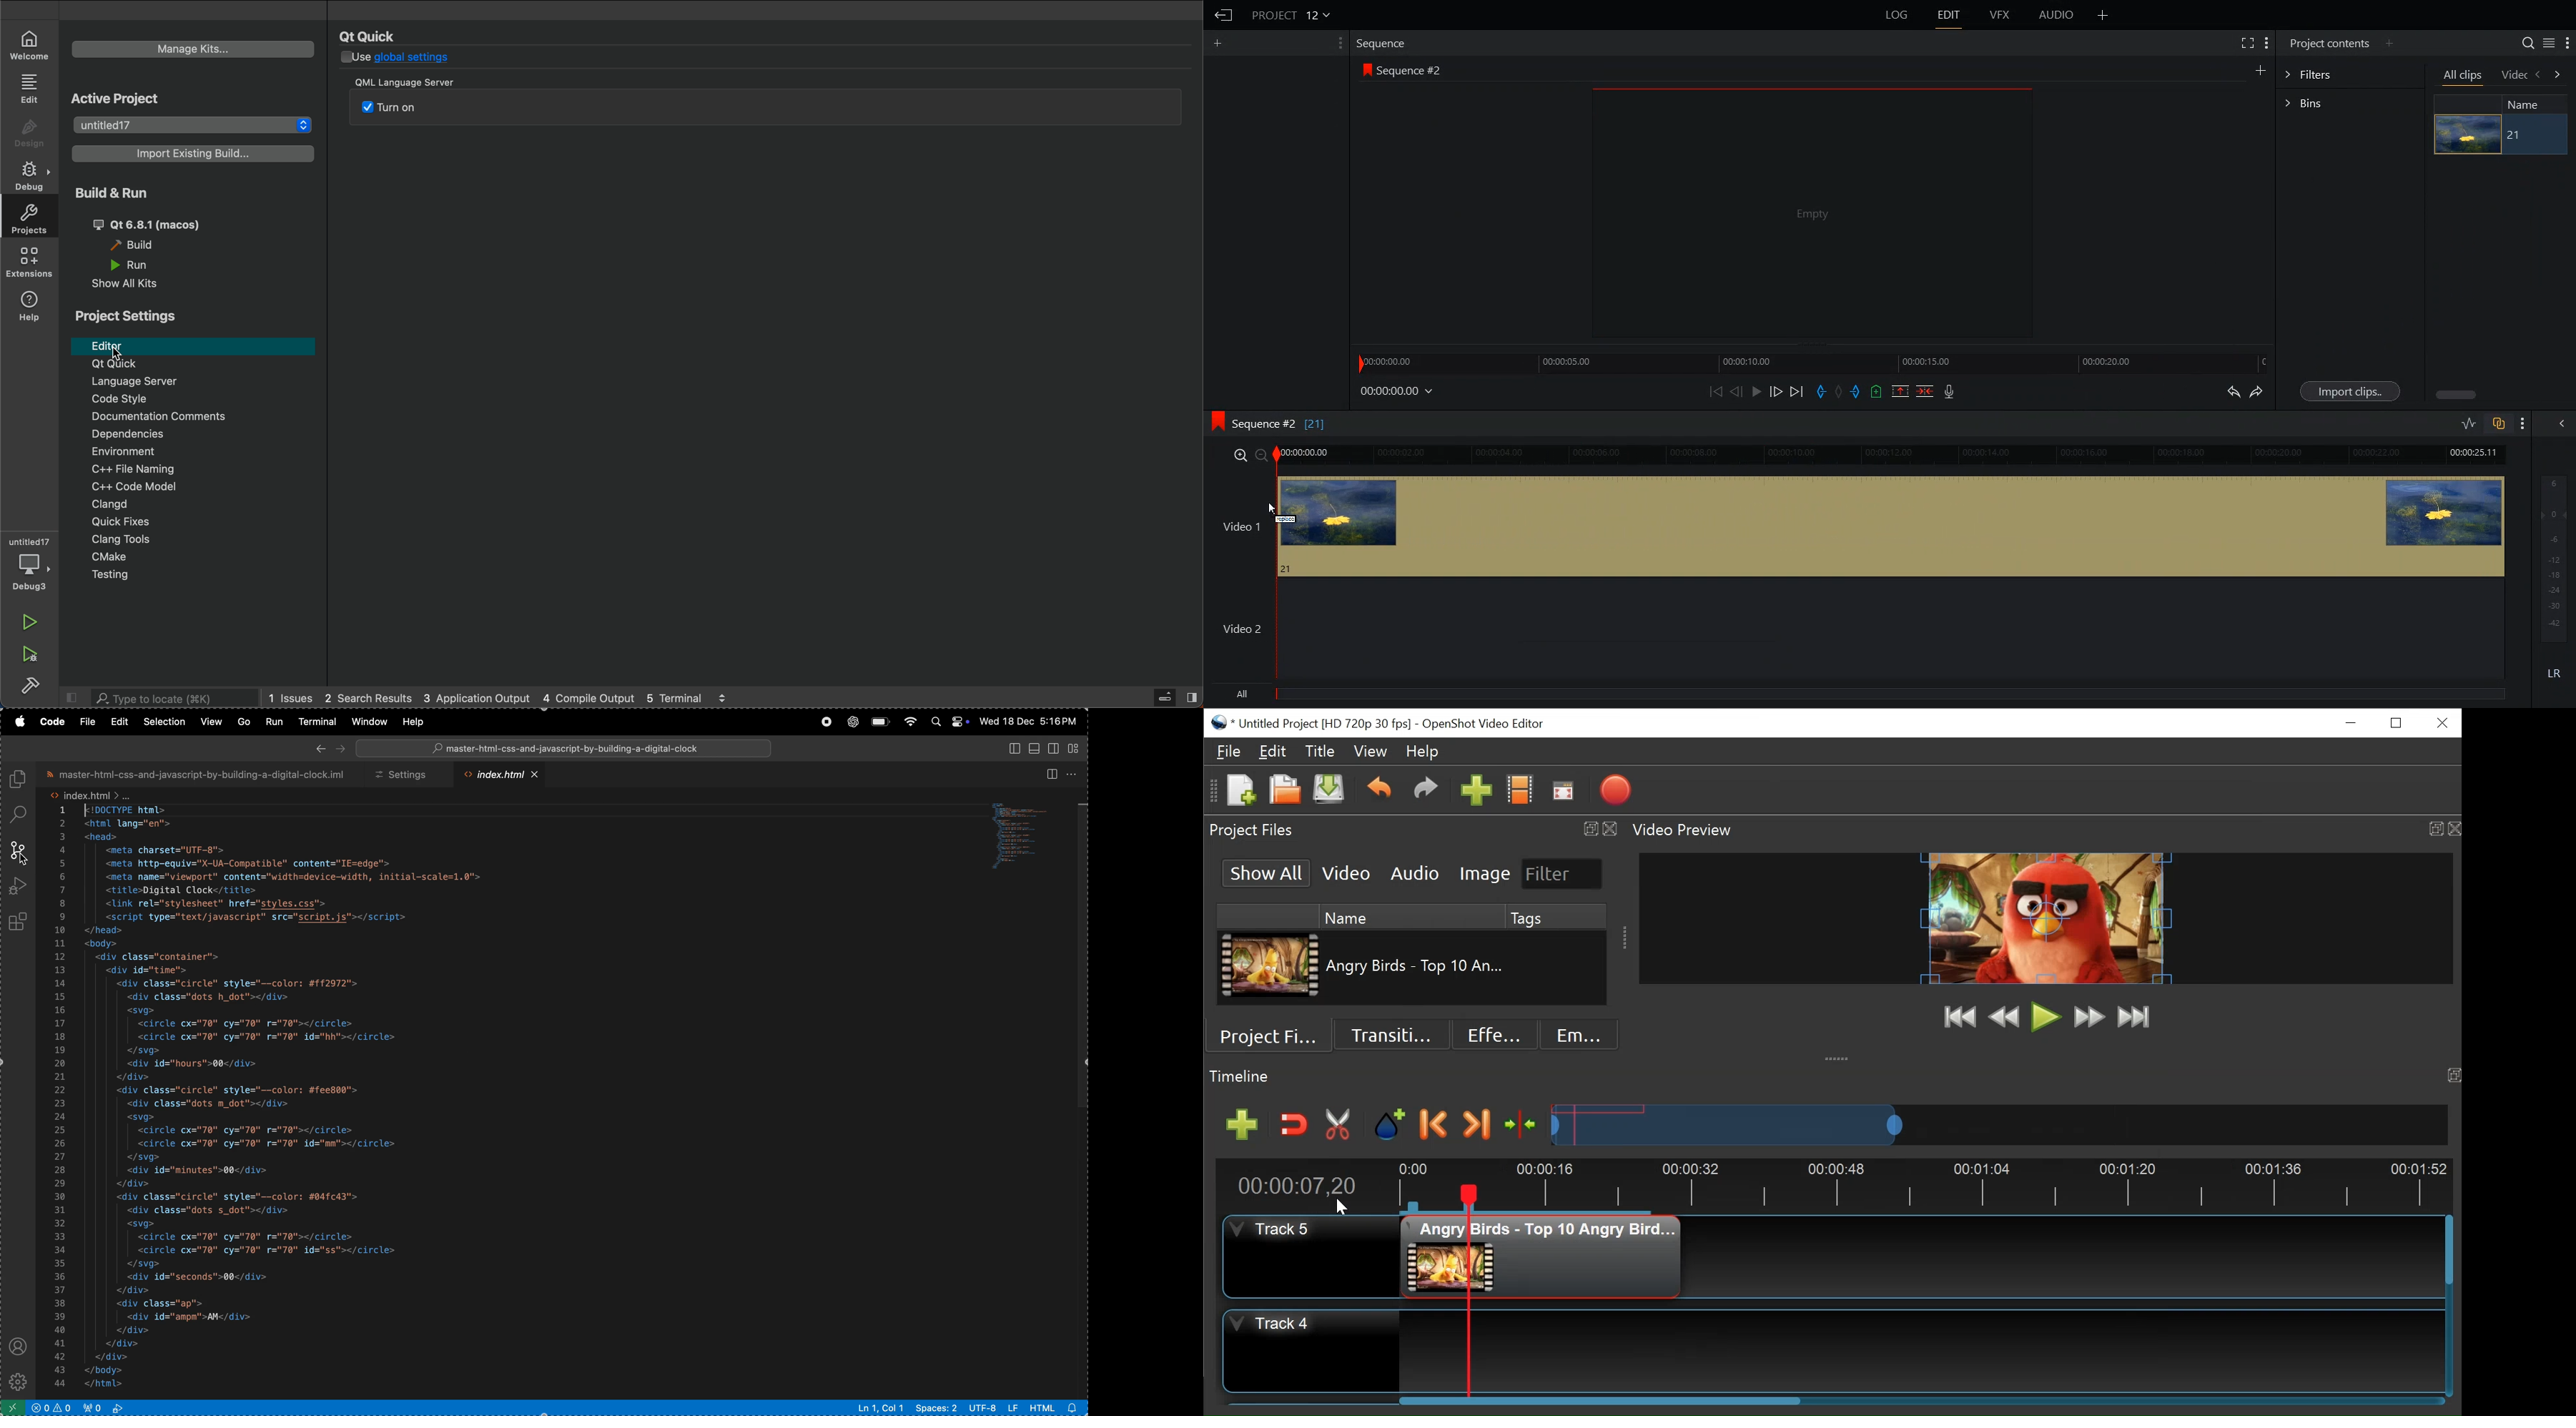  Describe the element at coordinates (179, 540) in the screenshot. I see `Clang Tools` at that location.